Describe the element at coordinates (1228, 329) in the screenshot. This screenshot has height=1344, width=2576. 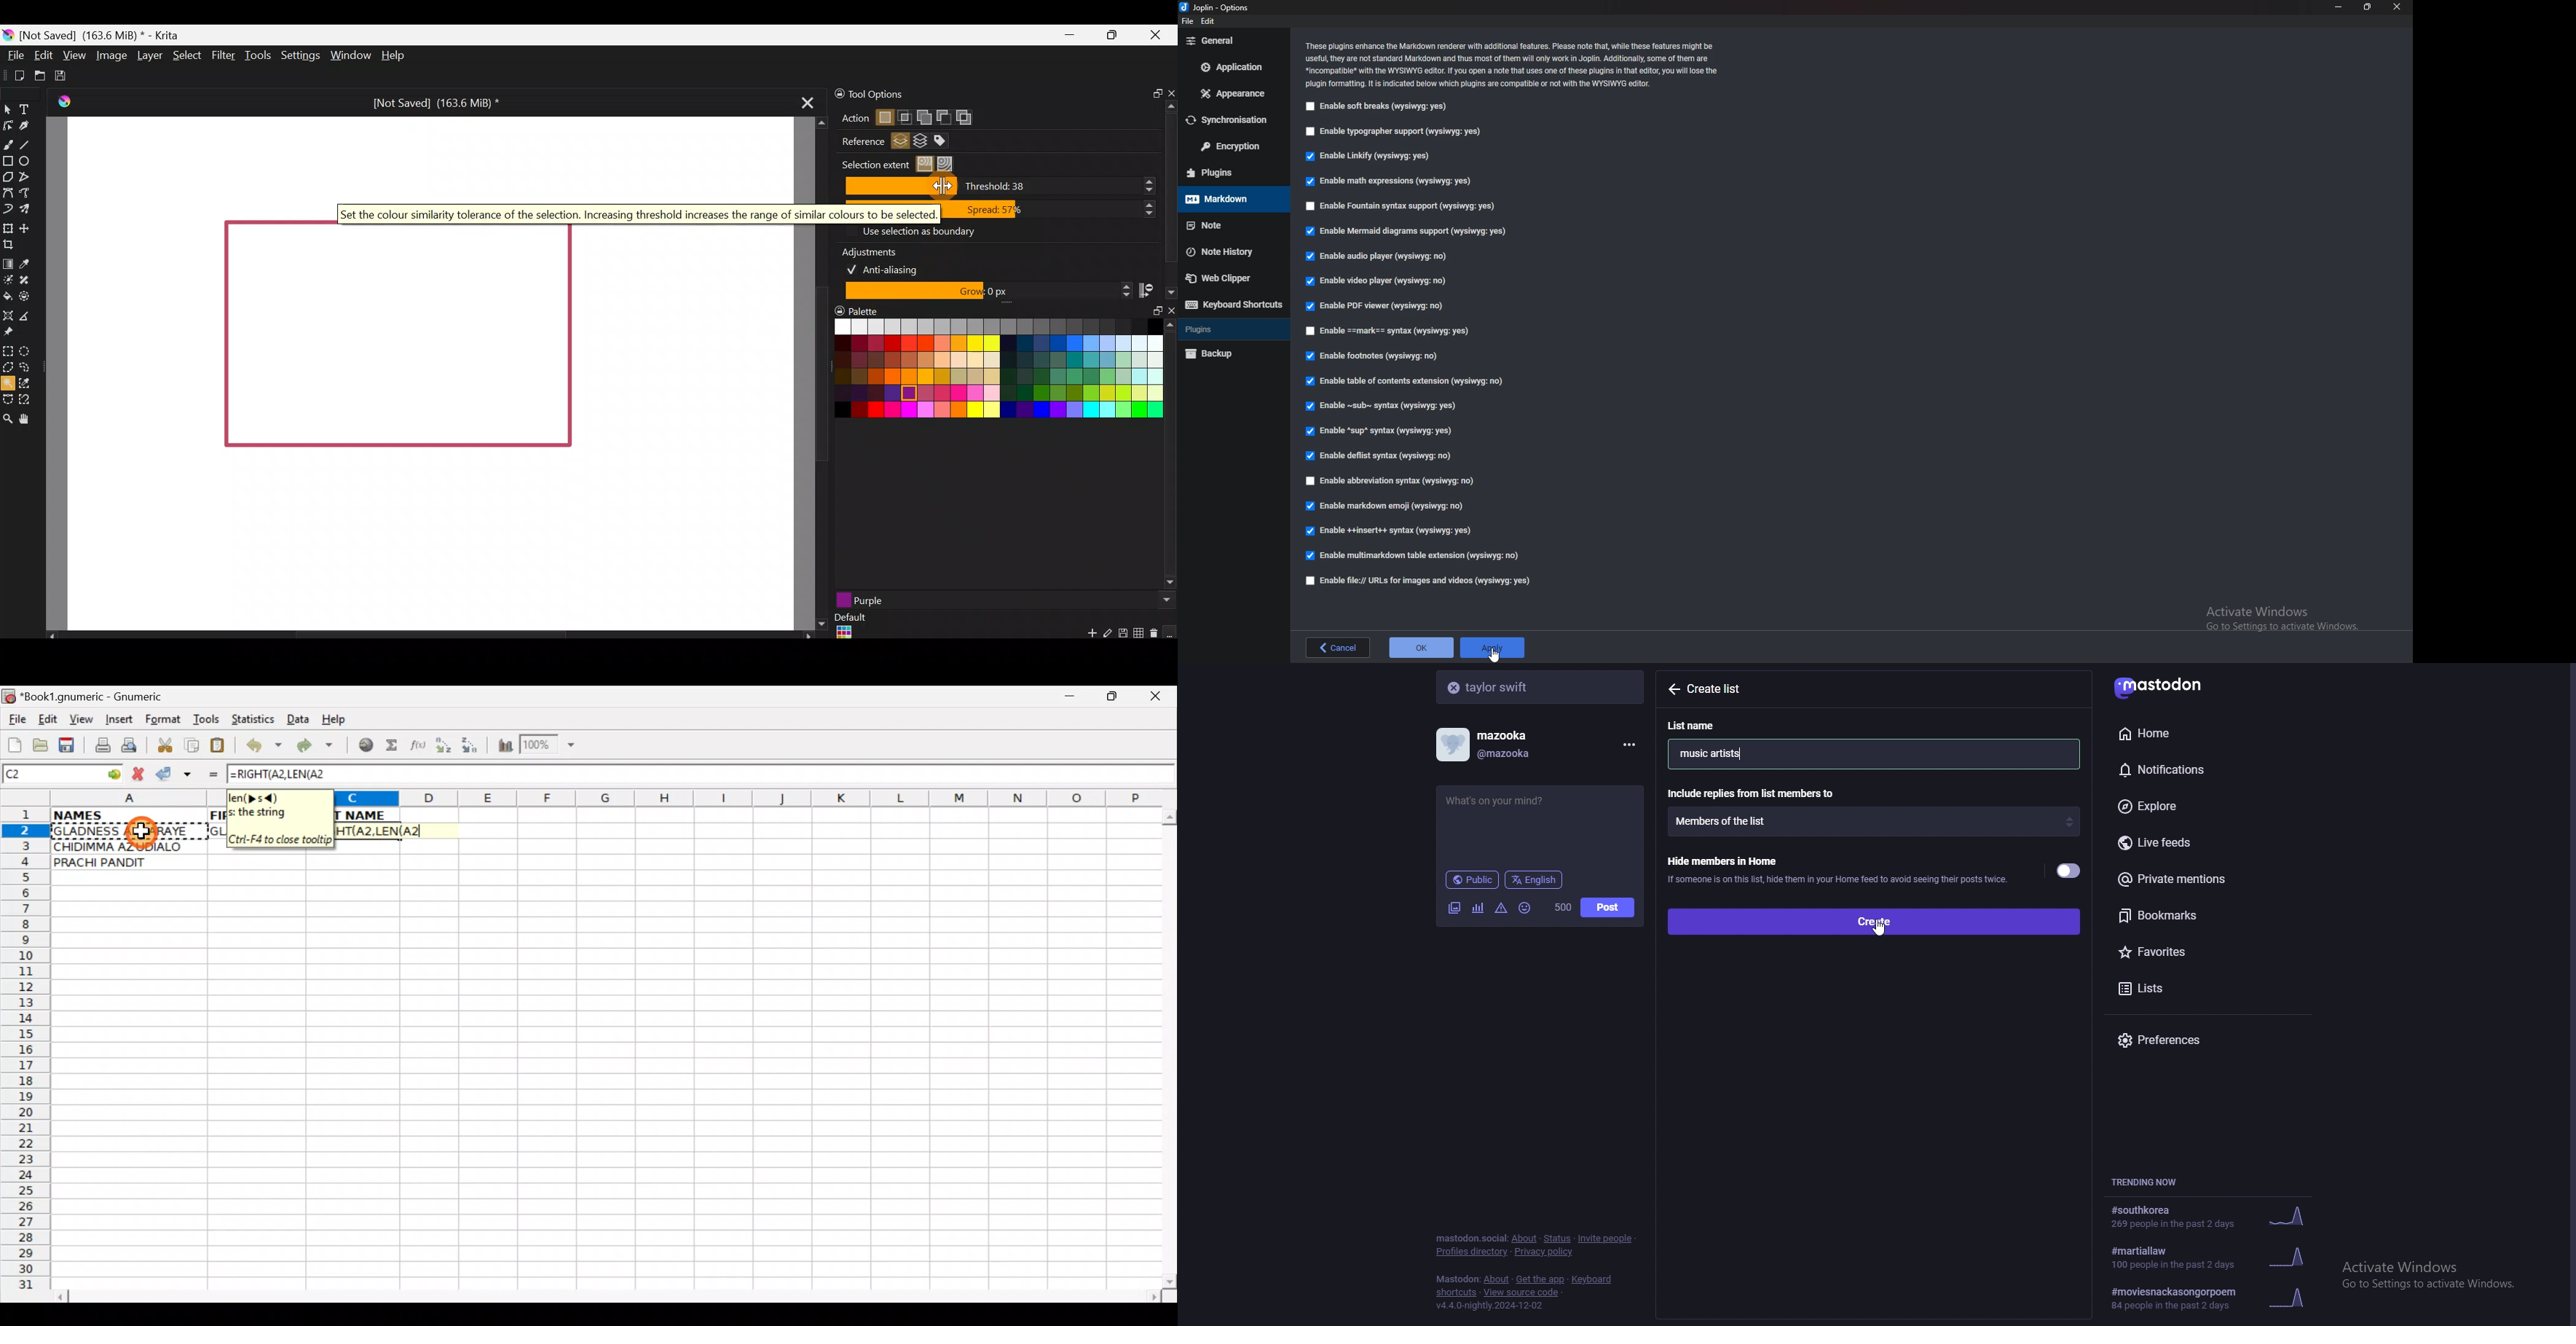
I see `Plugins` at that location.